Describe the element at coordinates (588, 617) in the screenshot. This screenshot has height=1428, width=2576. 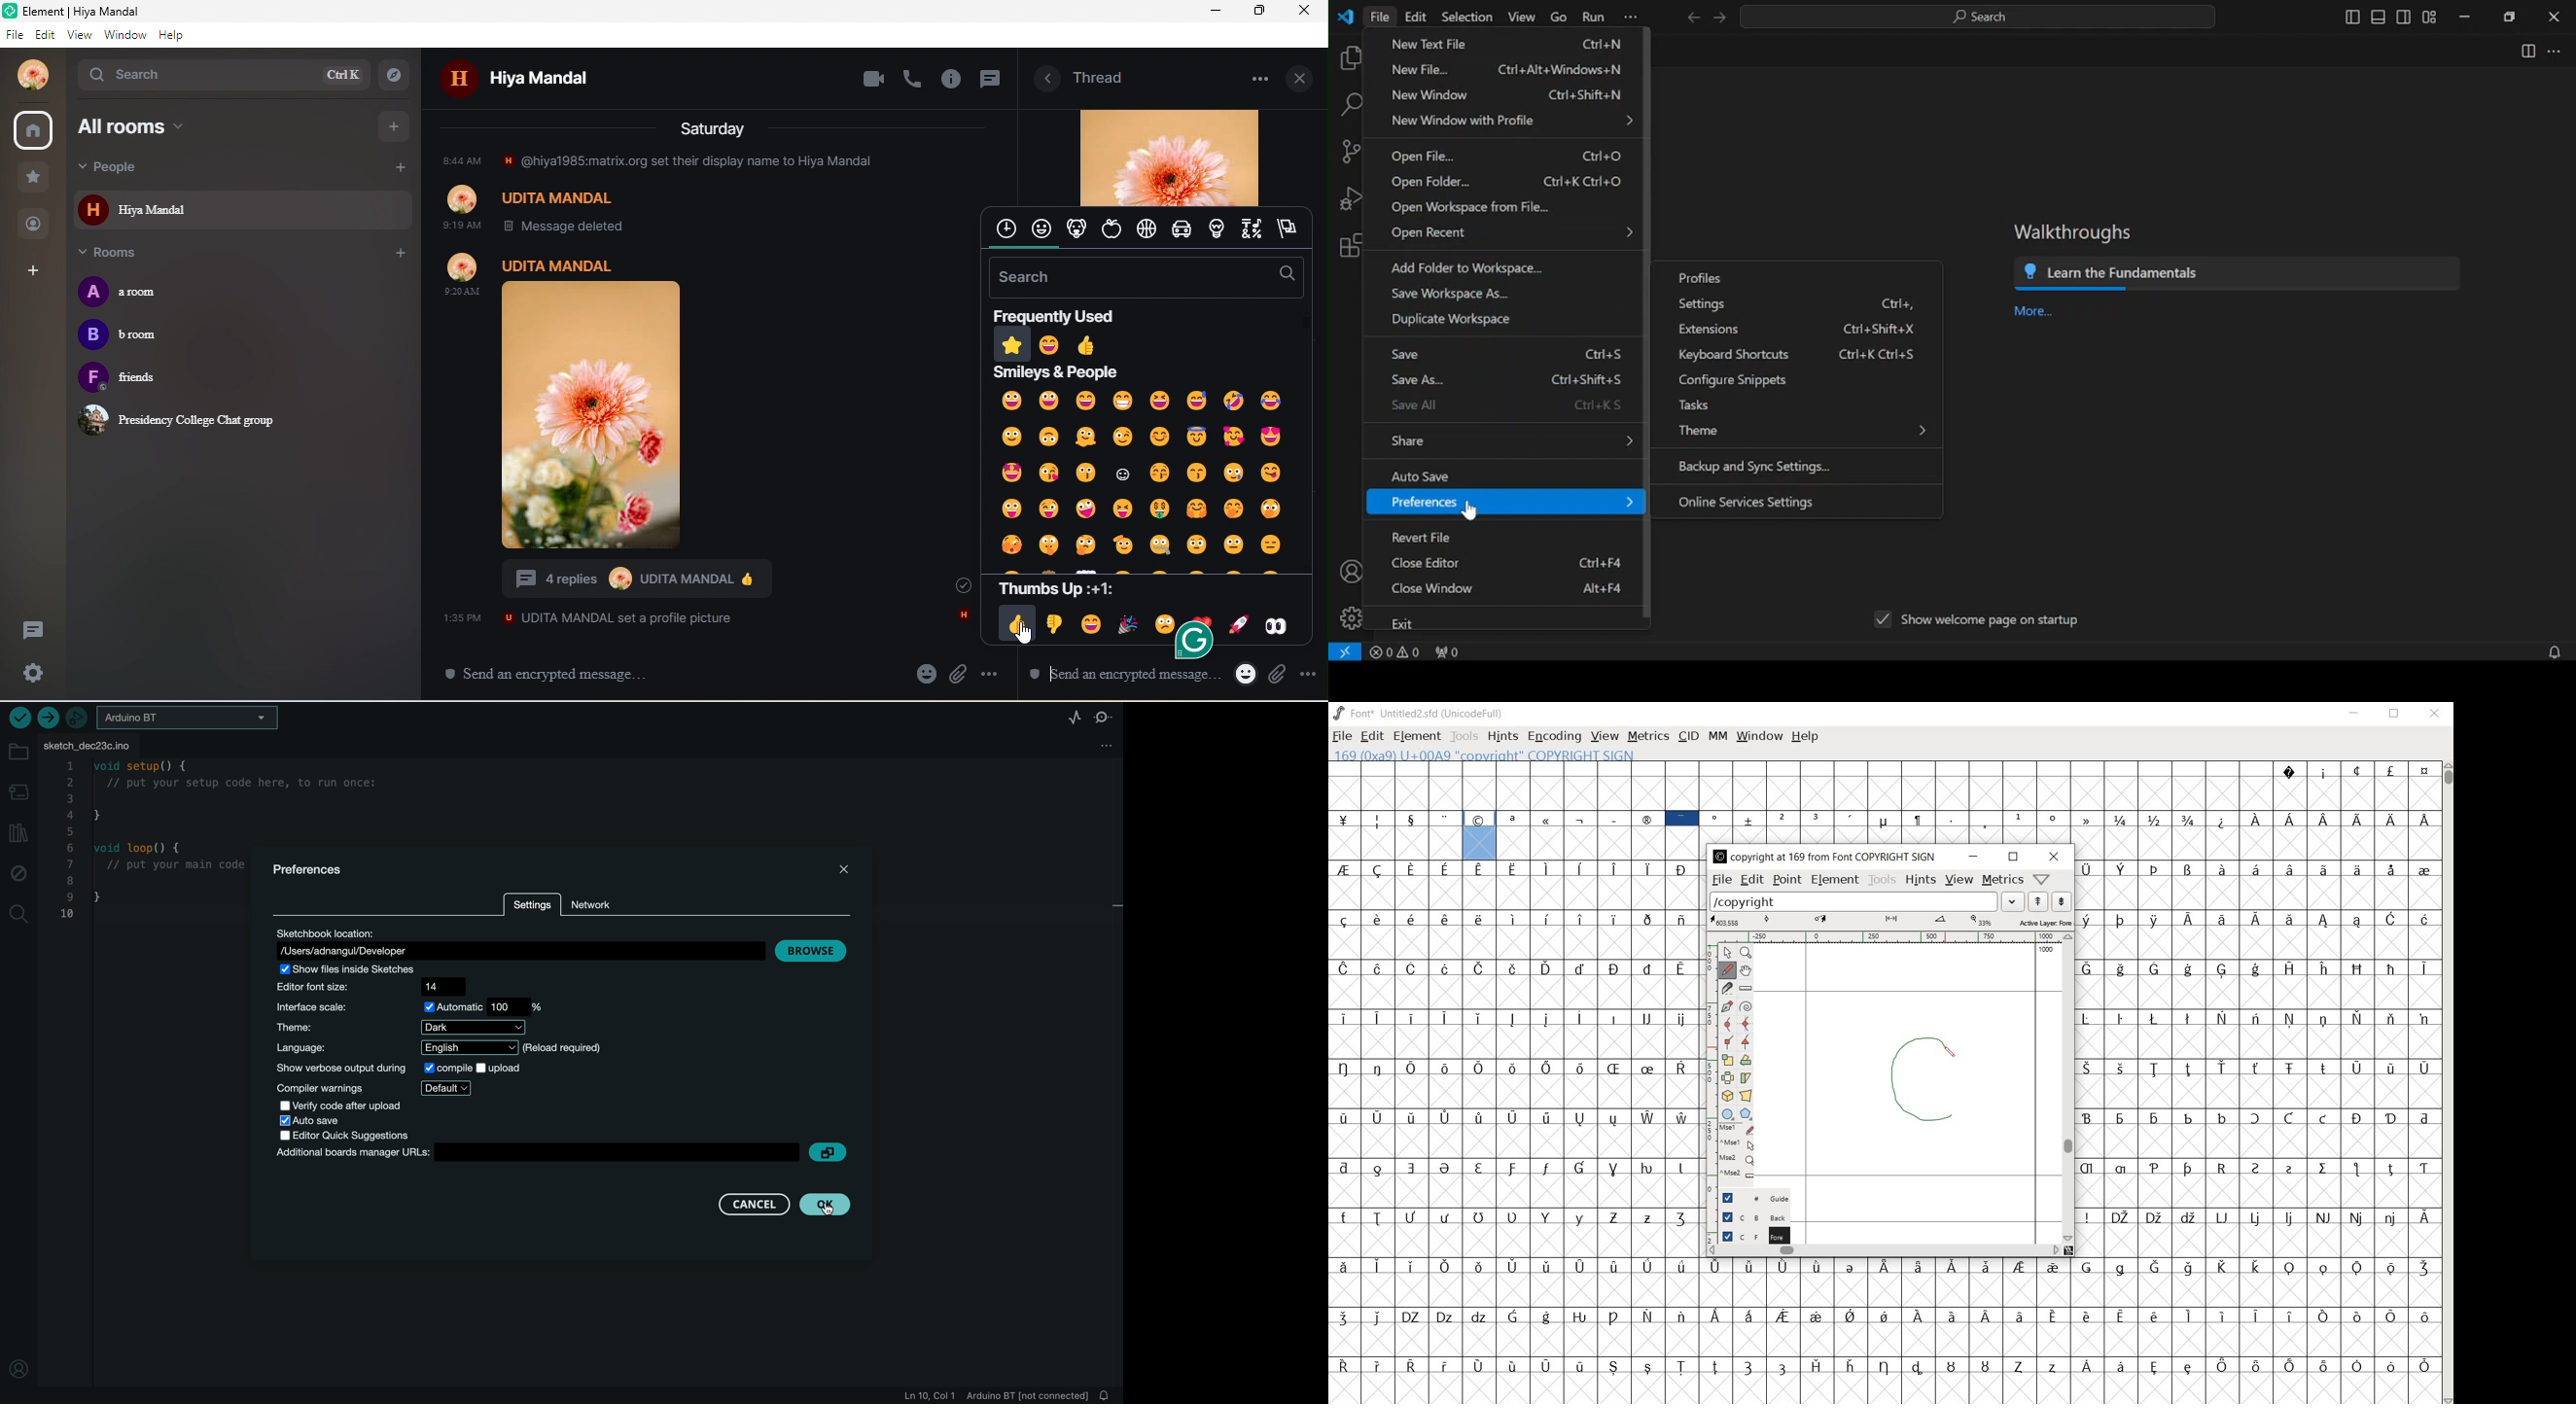
I see `udita mandal set a profile picture` at that location.